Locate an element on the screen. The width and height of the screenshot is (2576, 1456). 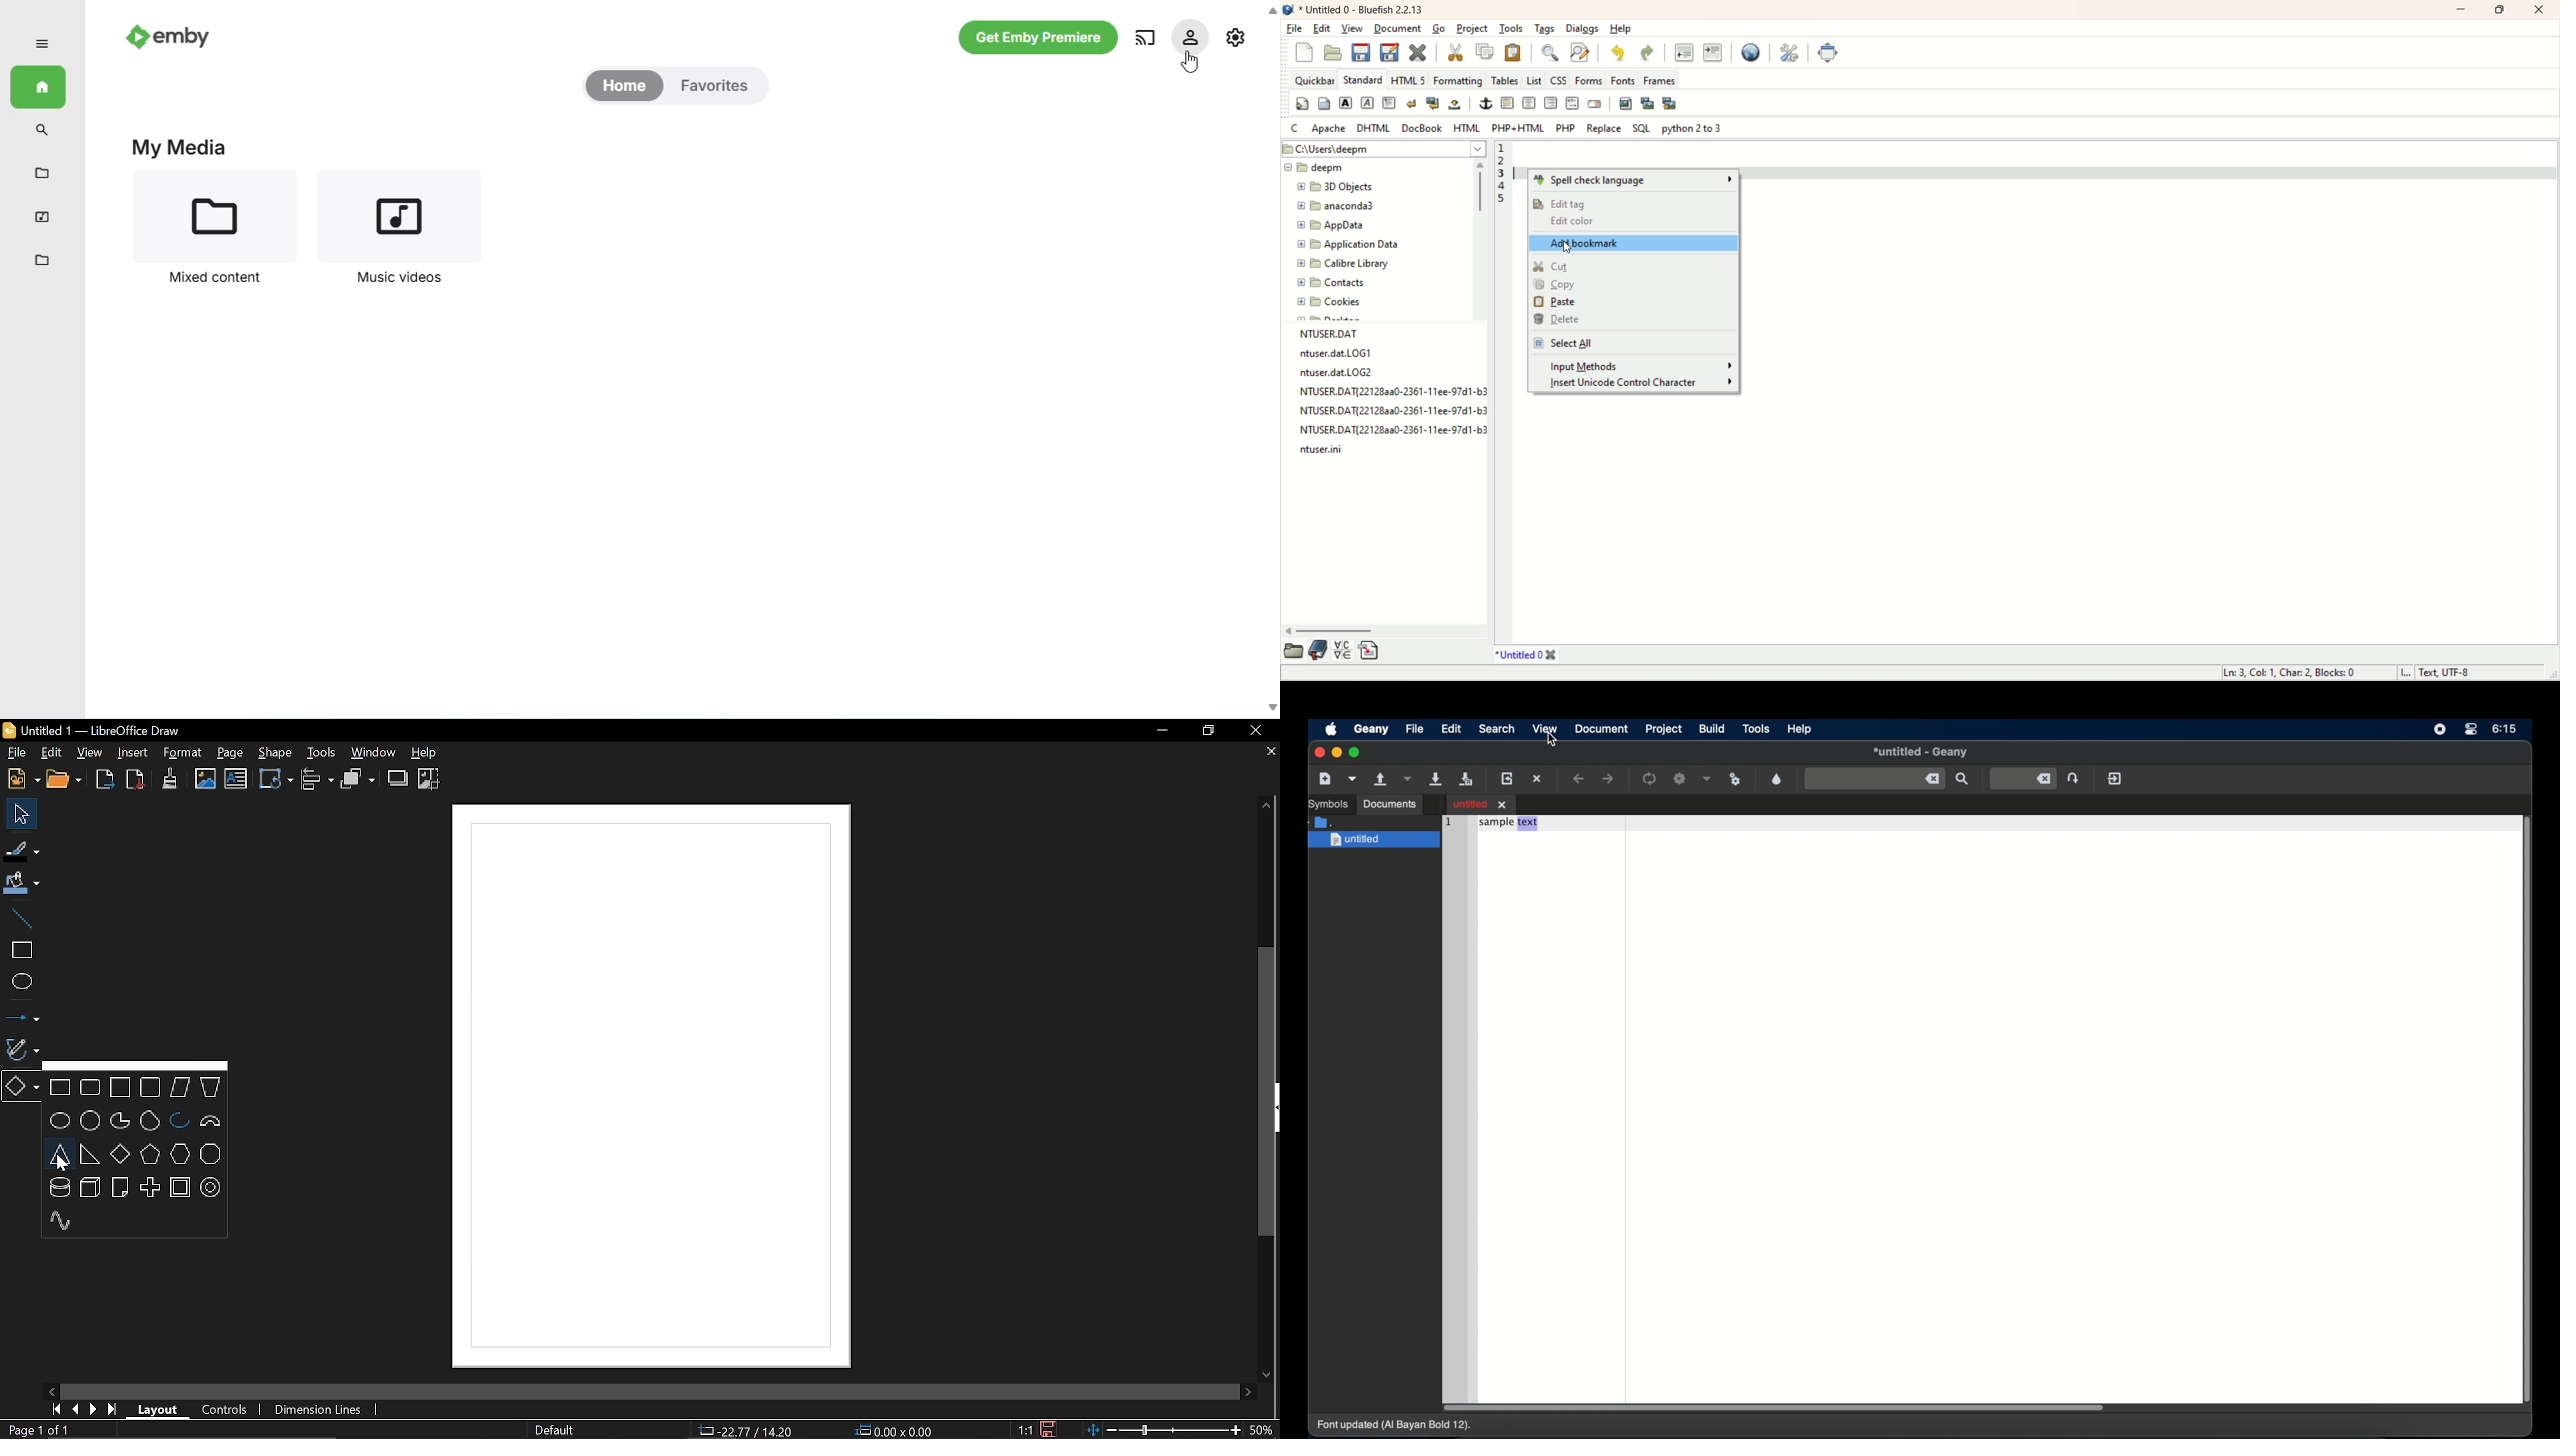
close is located at coordinates (2541, 9).